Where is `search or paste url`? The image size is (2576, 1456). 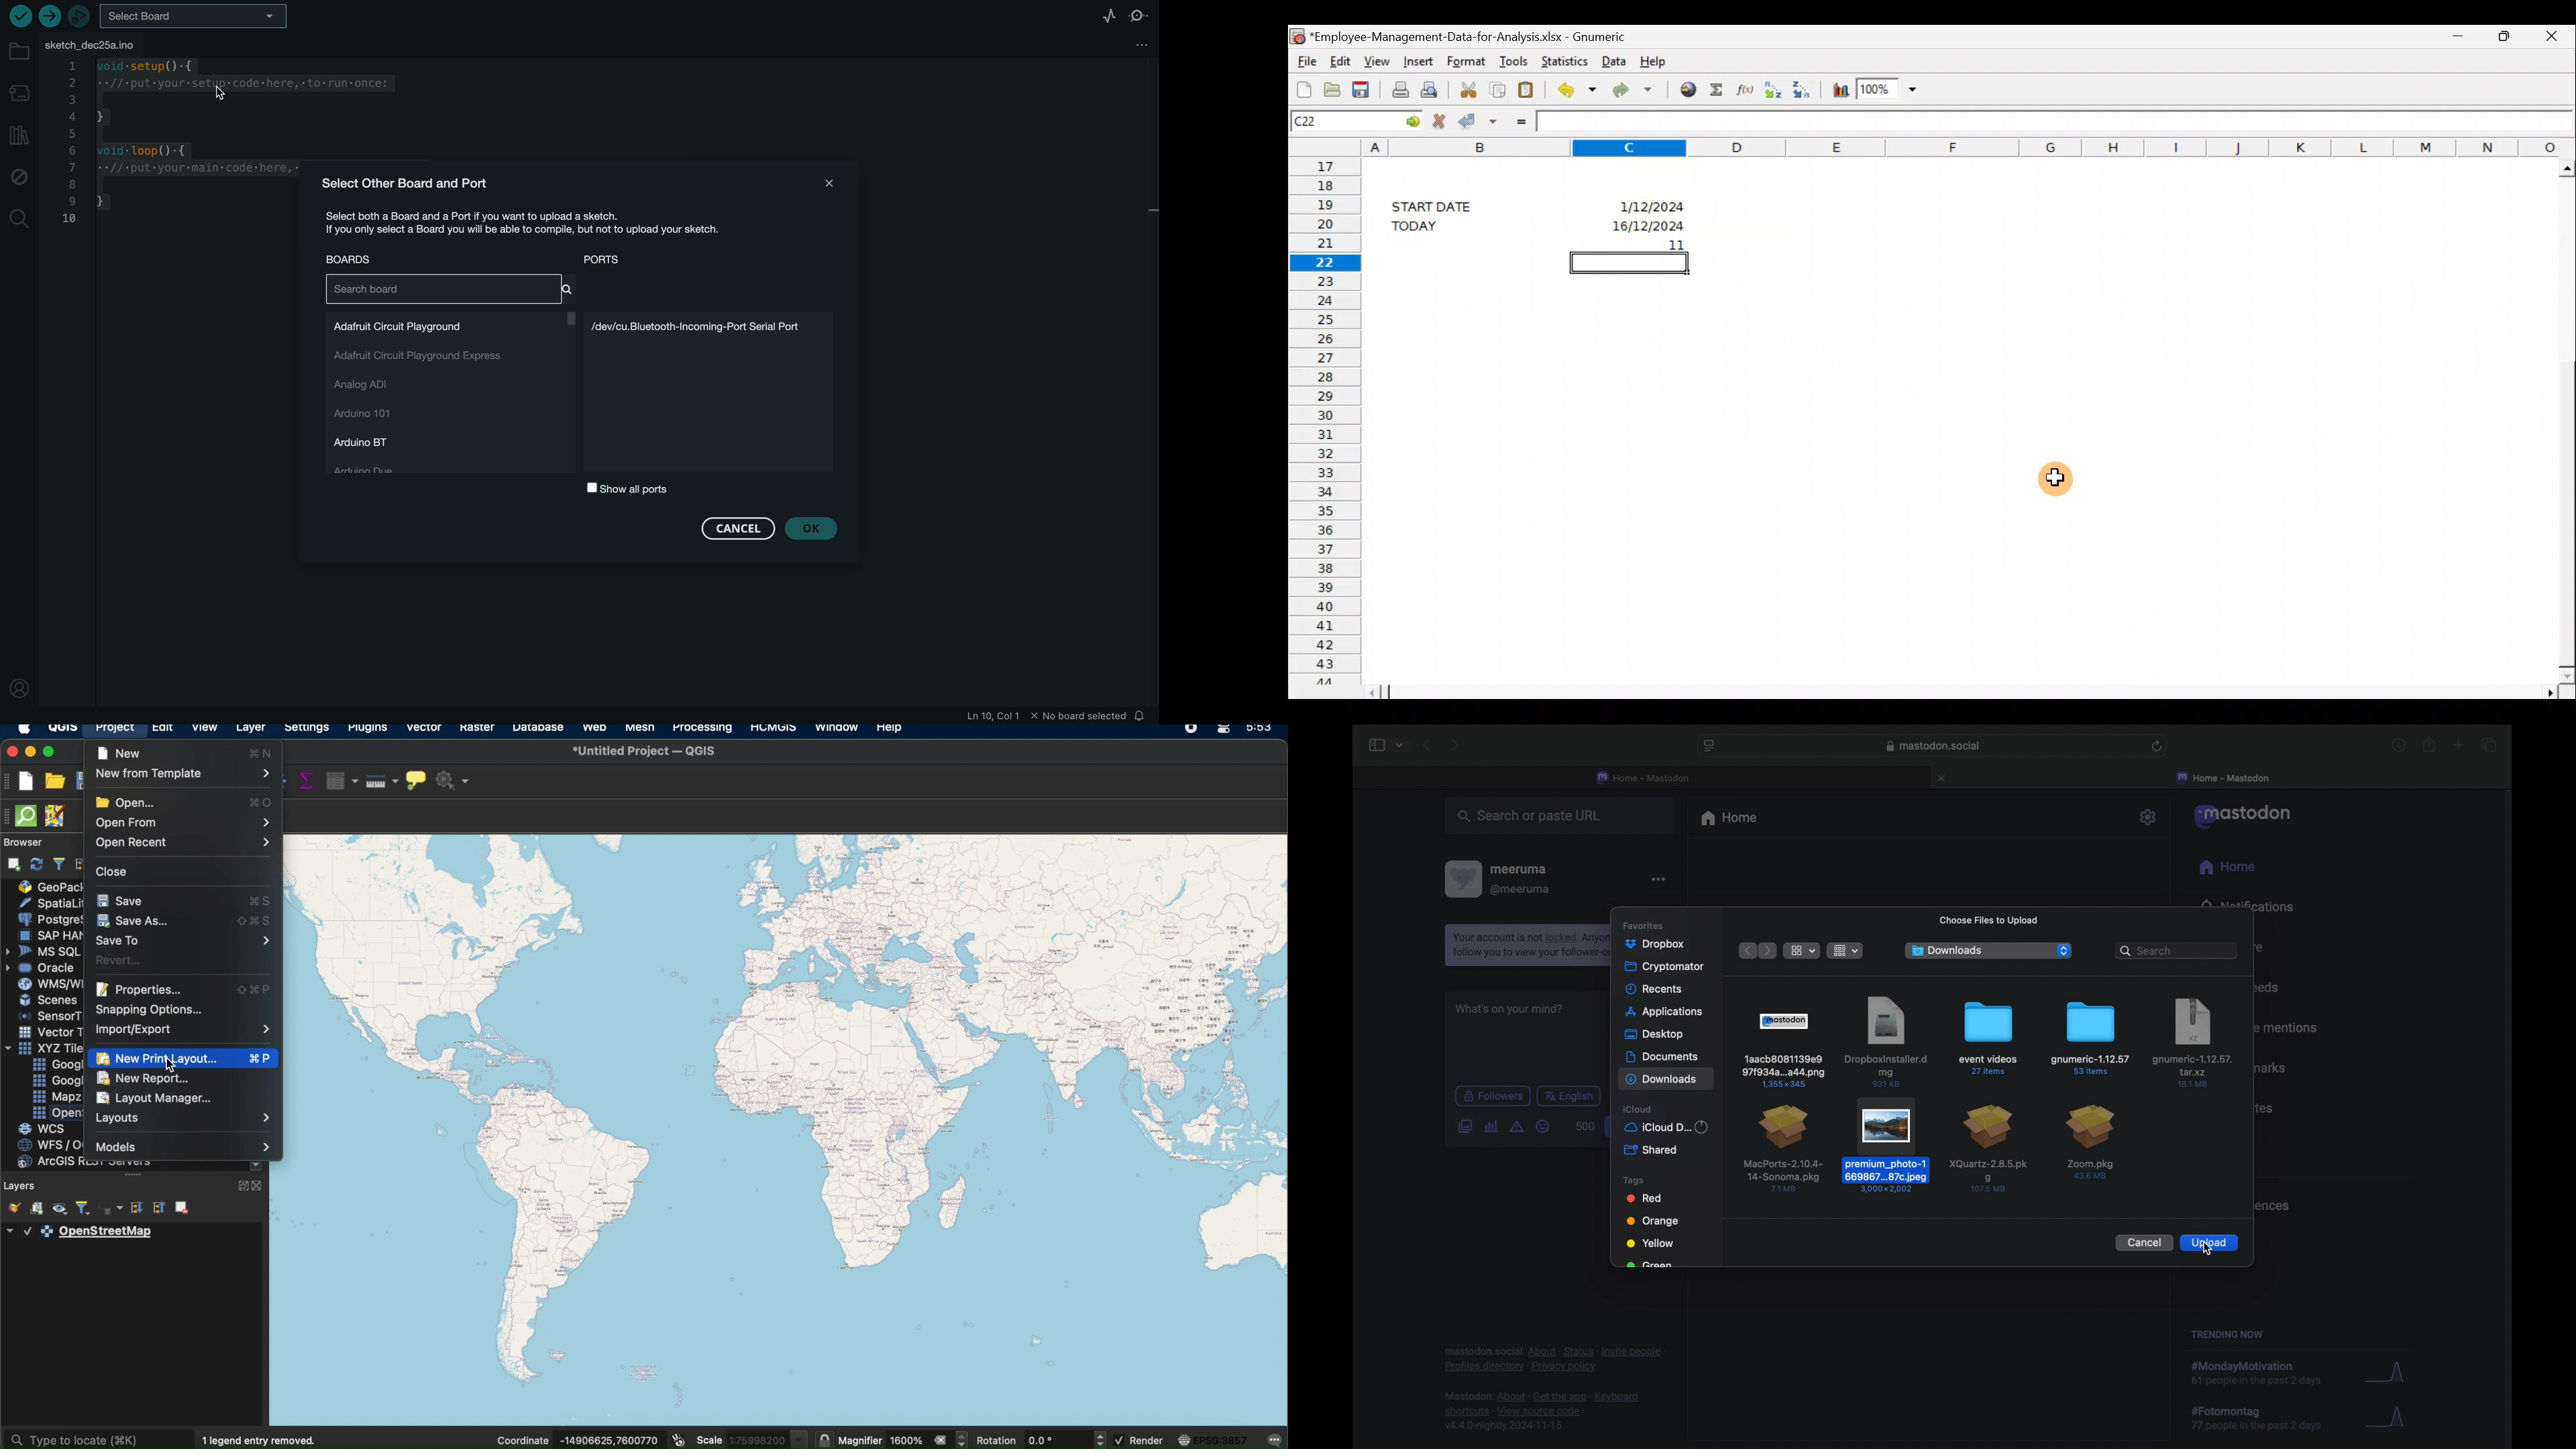
search or paste url is located at coordinates (1534, 817).